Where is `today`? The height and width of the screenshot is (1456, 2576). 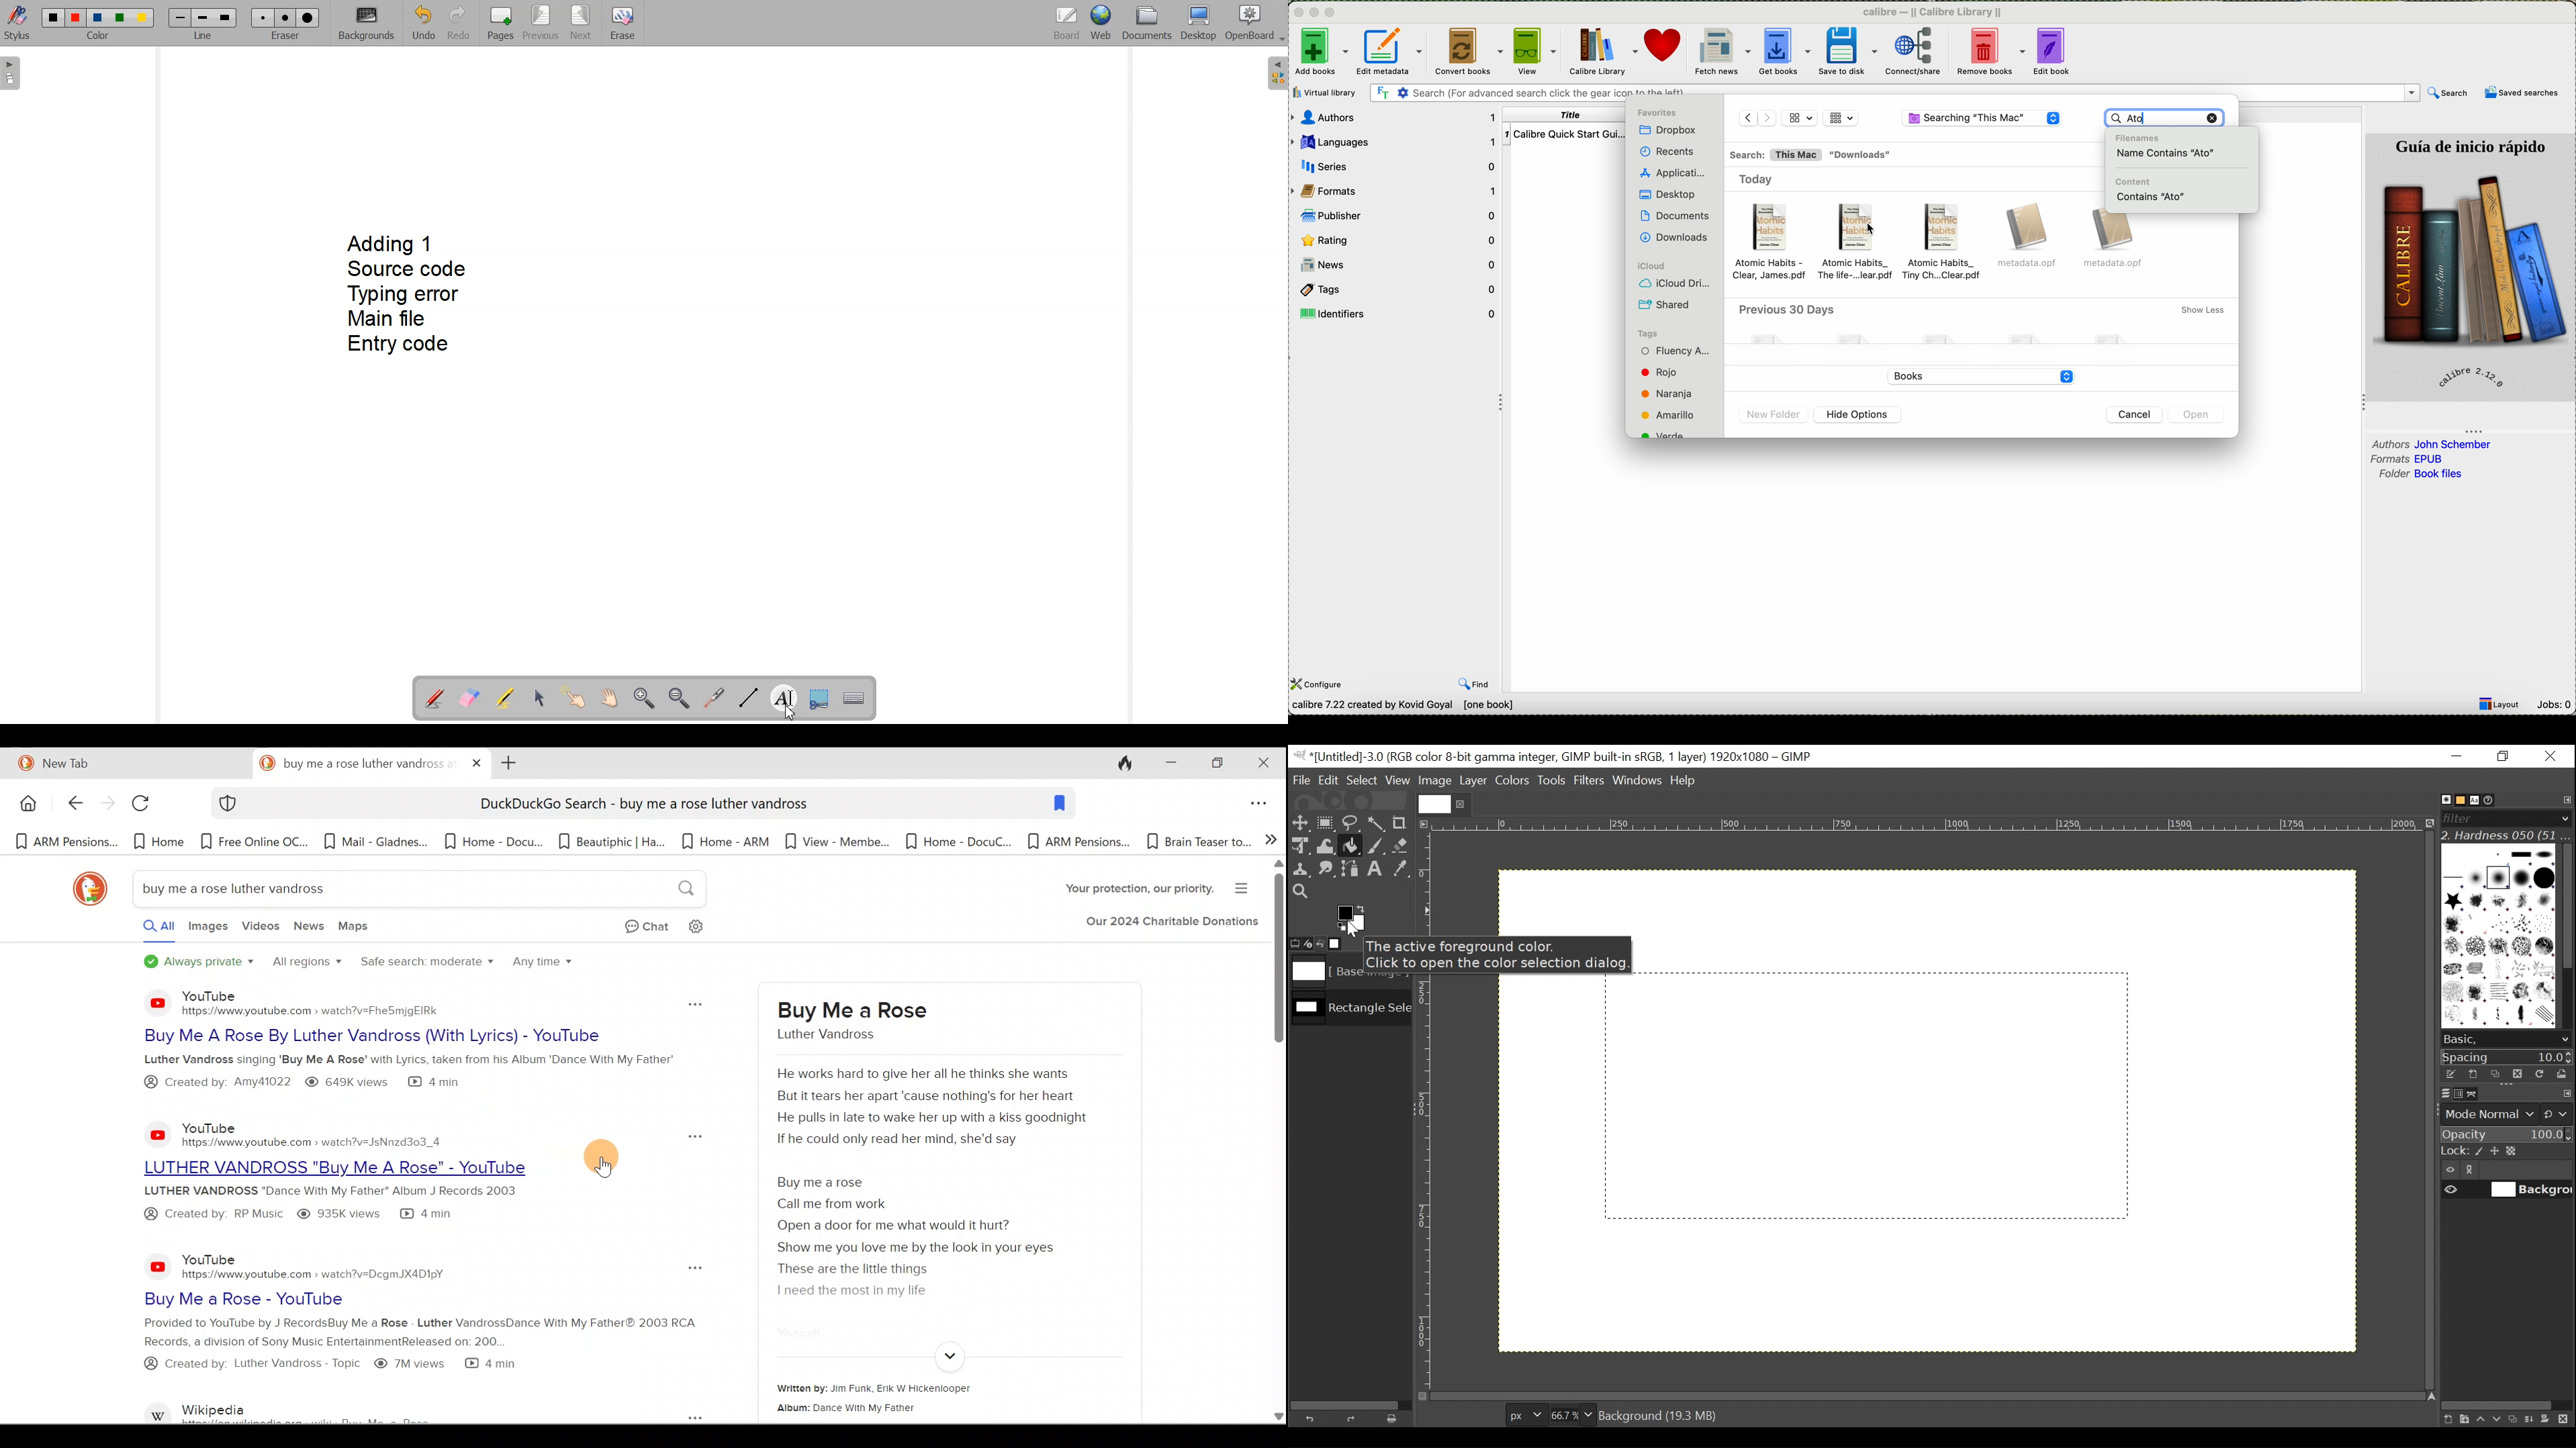
today is located at coordinates (1762, 179).